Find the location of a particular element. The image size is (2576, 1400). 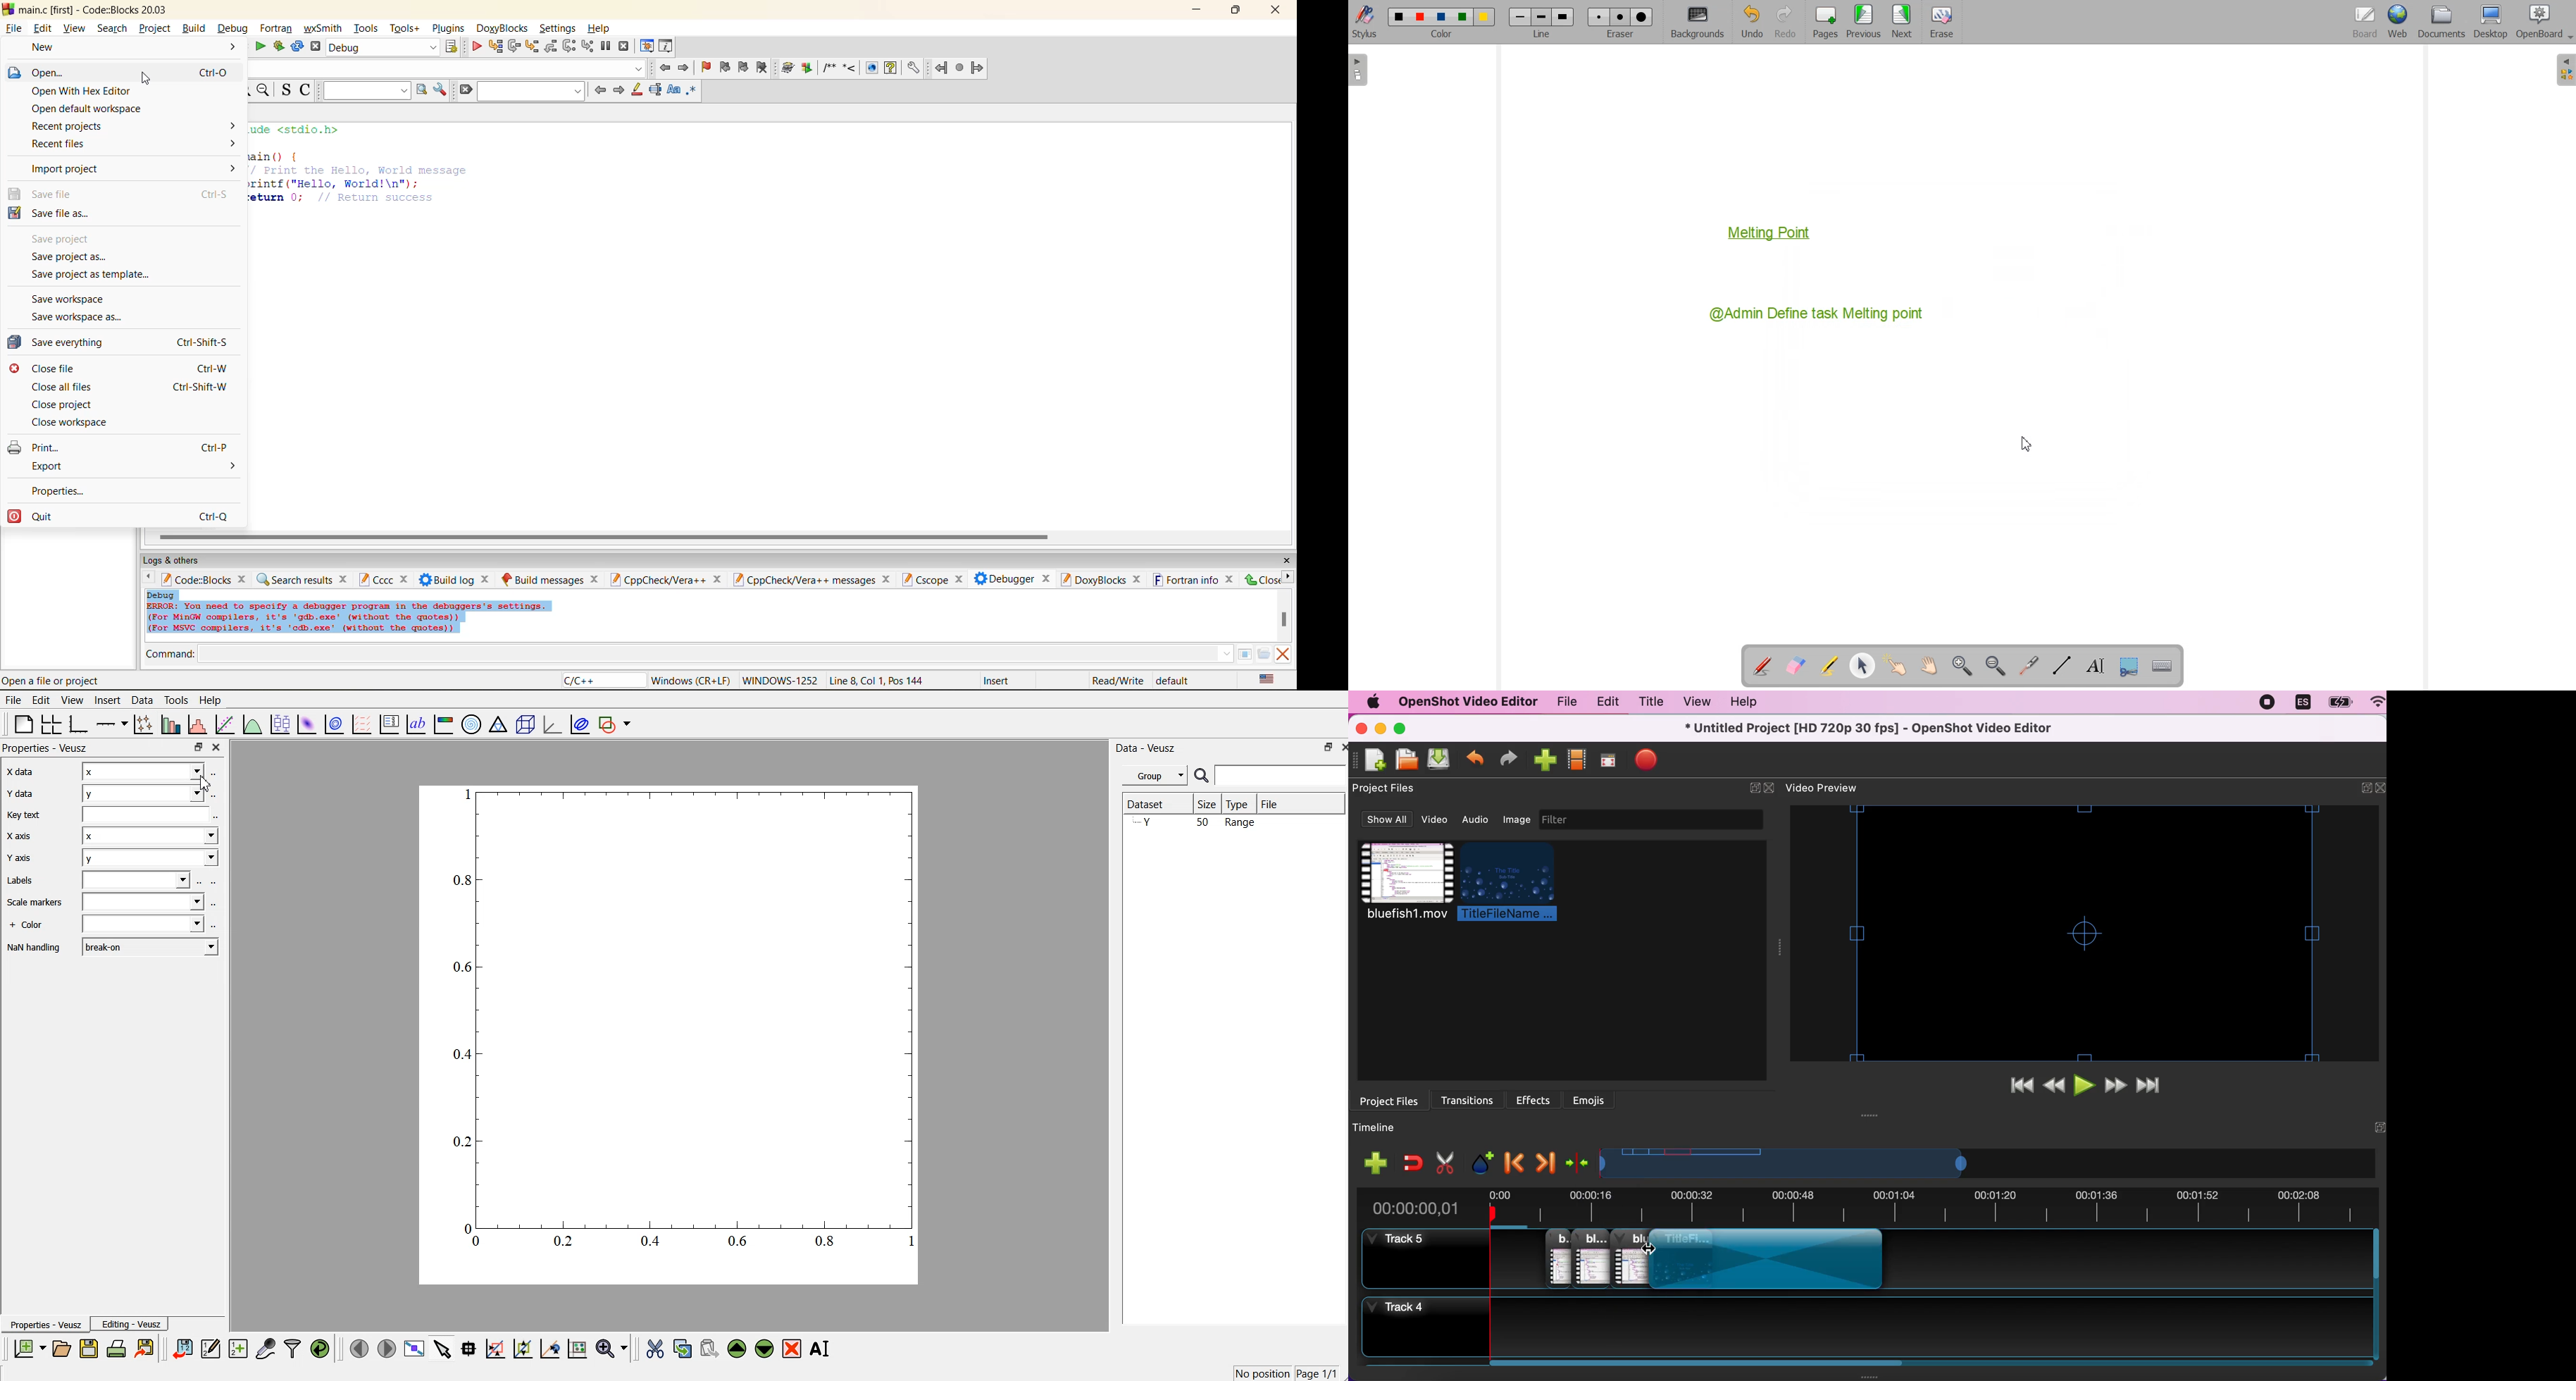

play is located at coordinates (2085, 1087).